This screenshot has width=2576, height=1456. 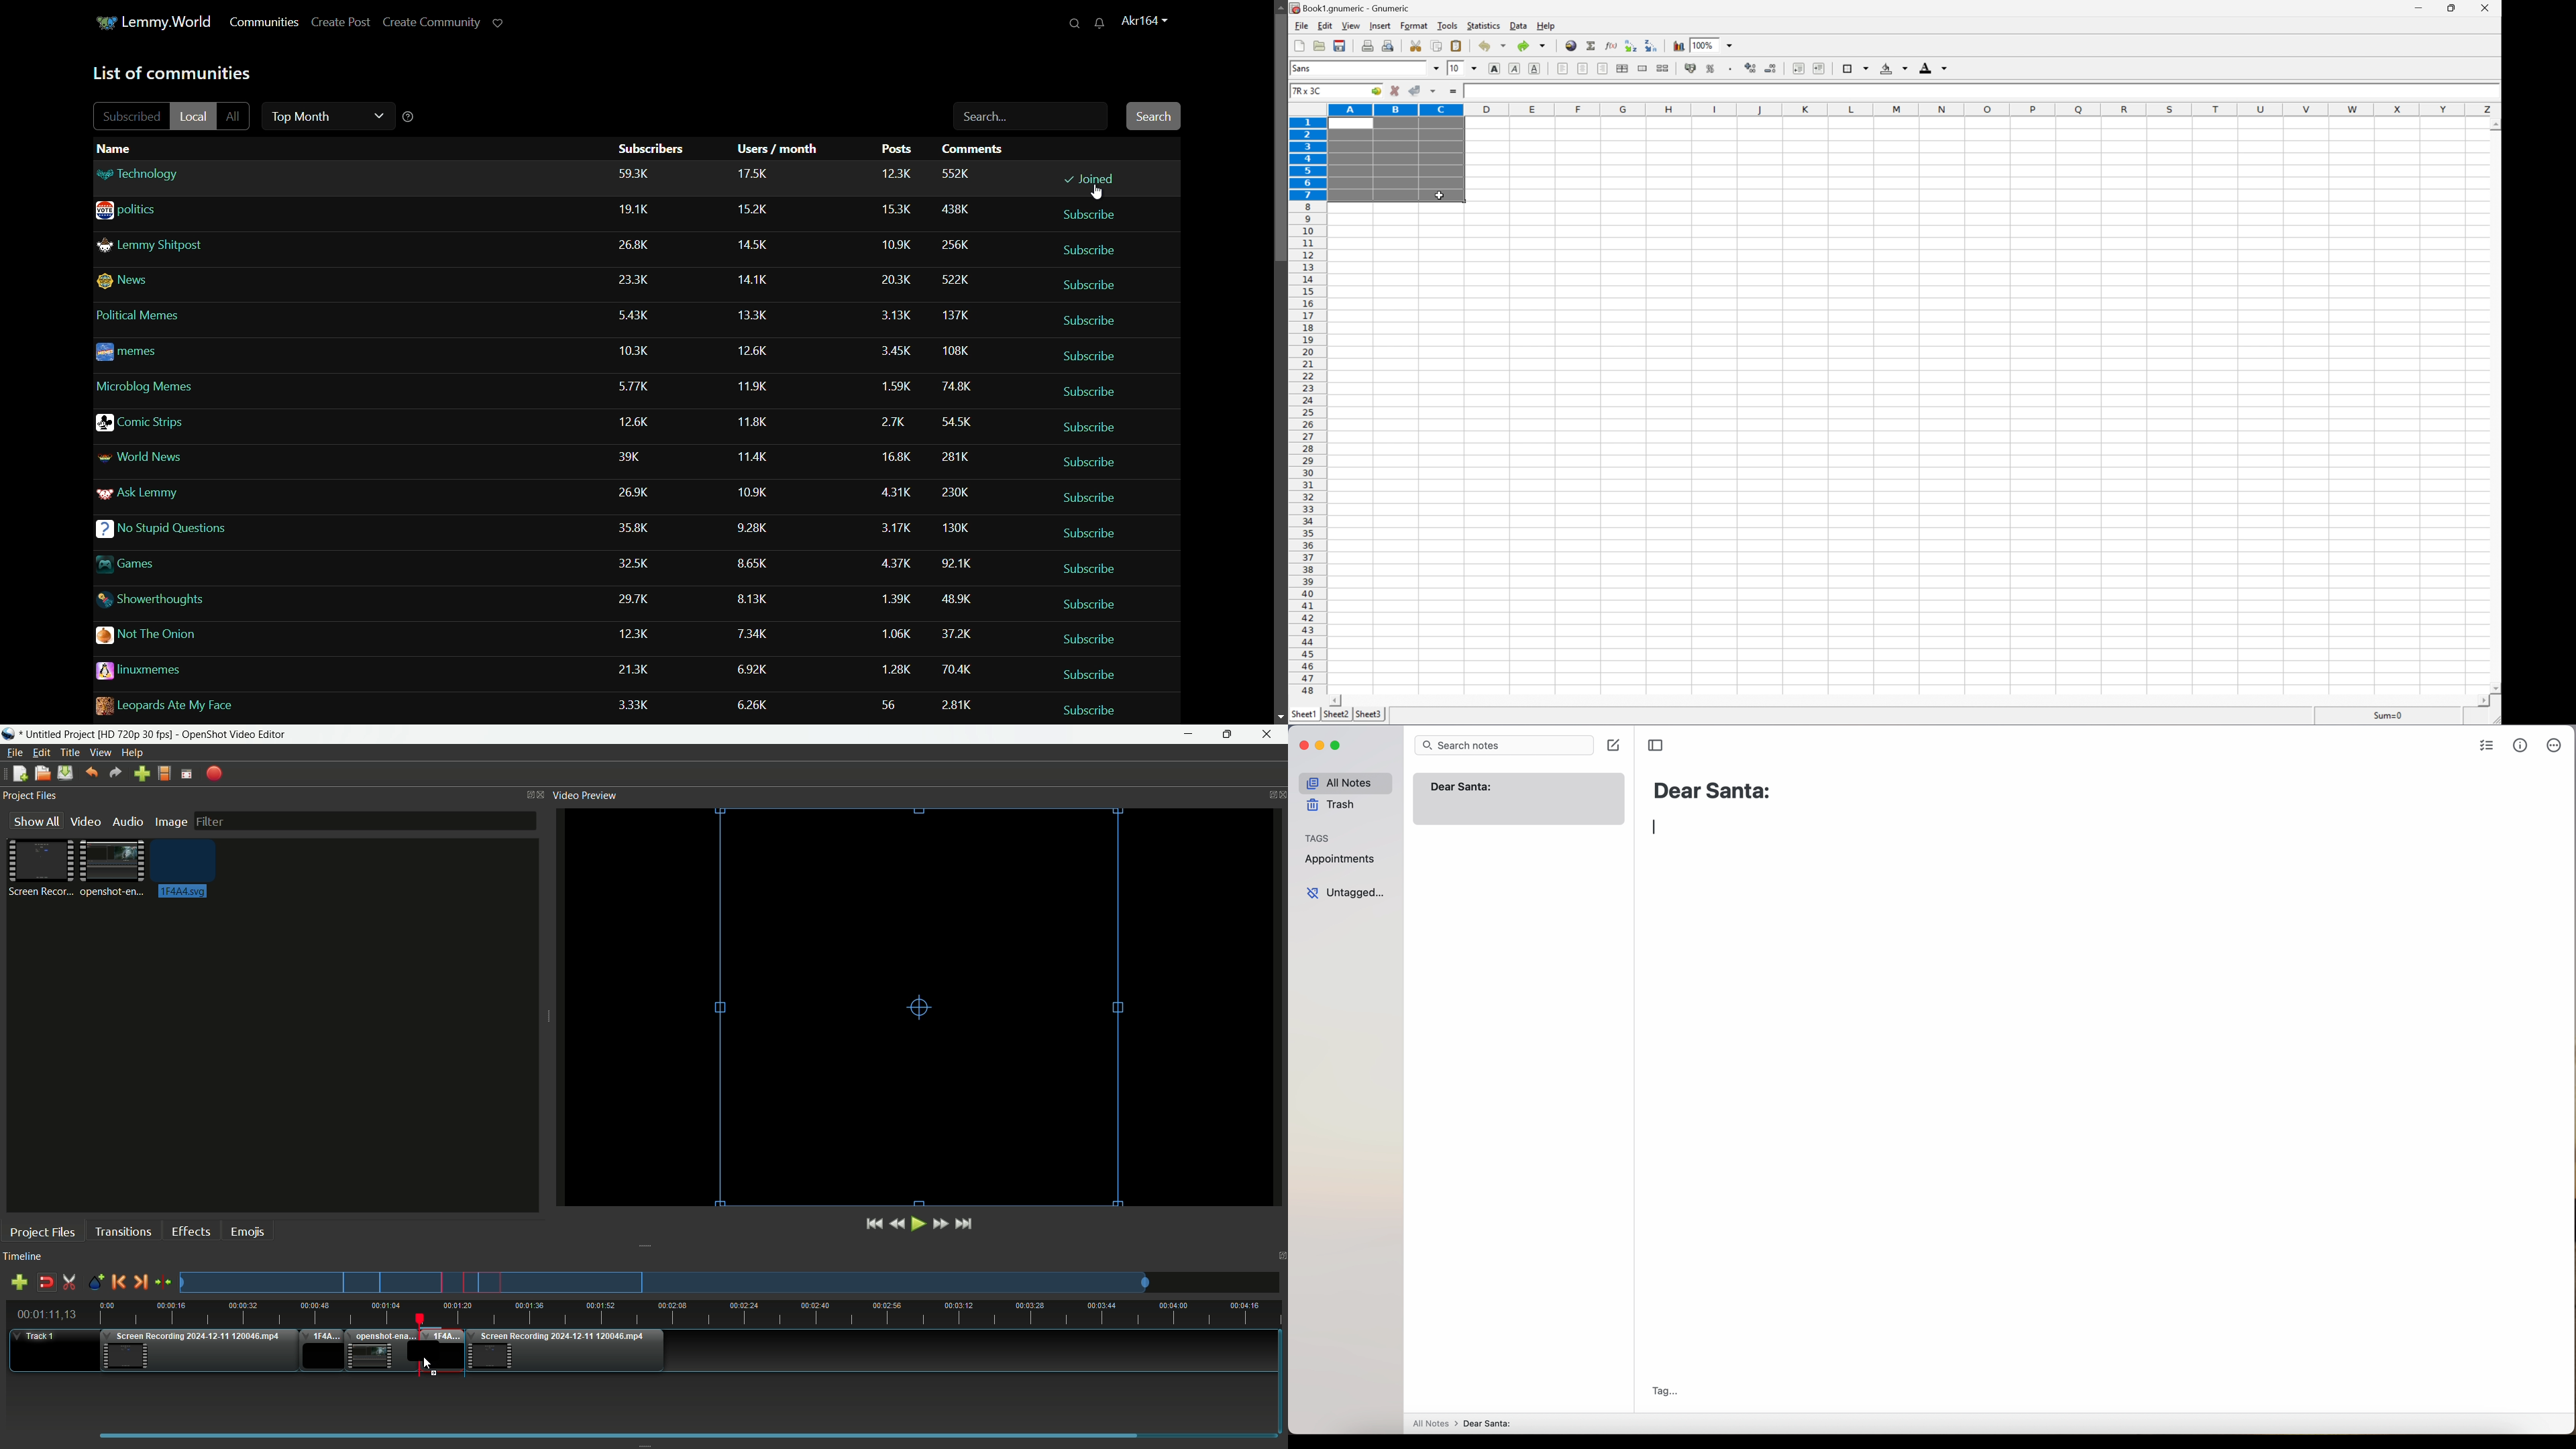 What do you see at coordinates (1380, 26) in the screenshot?
I see `insert` at bounding box center [1380, 26].